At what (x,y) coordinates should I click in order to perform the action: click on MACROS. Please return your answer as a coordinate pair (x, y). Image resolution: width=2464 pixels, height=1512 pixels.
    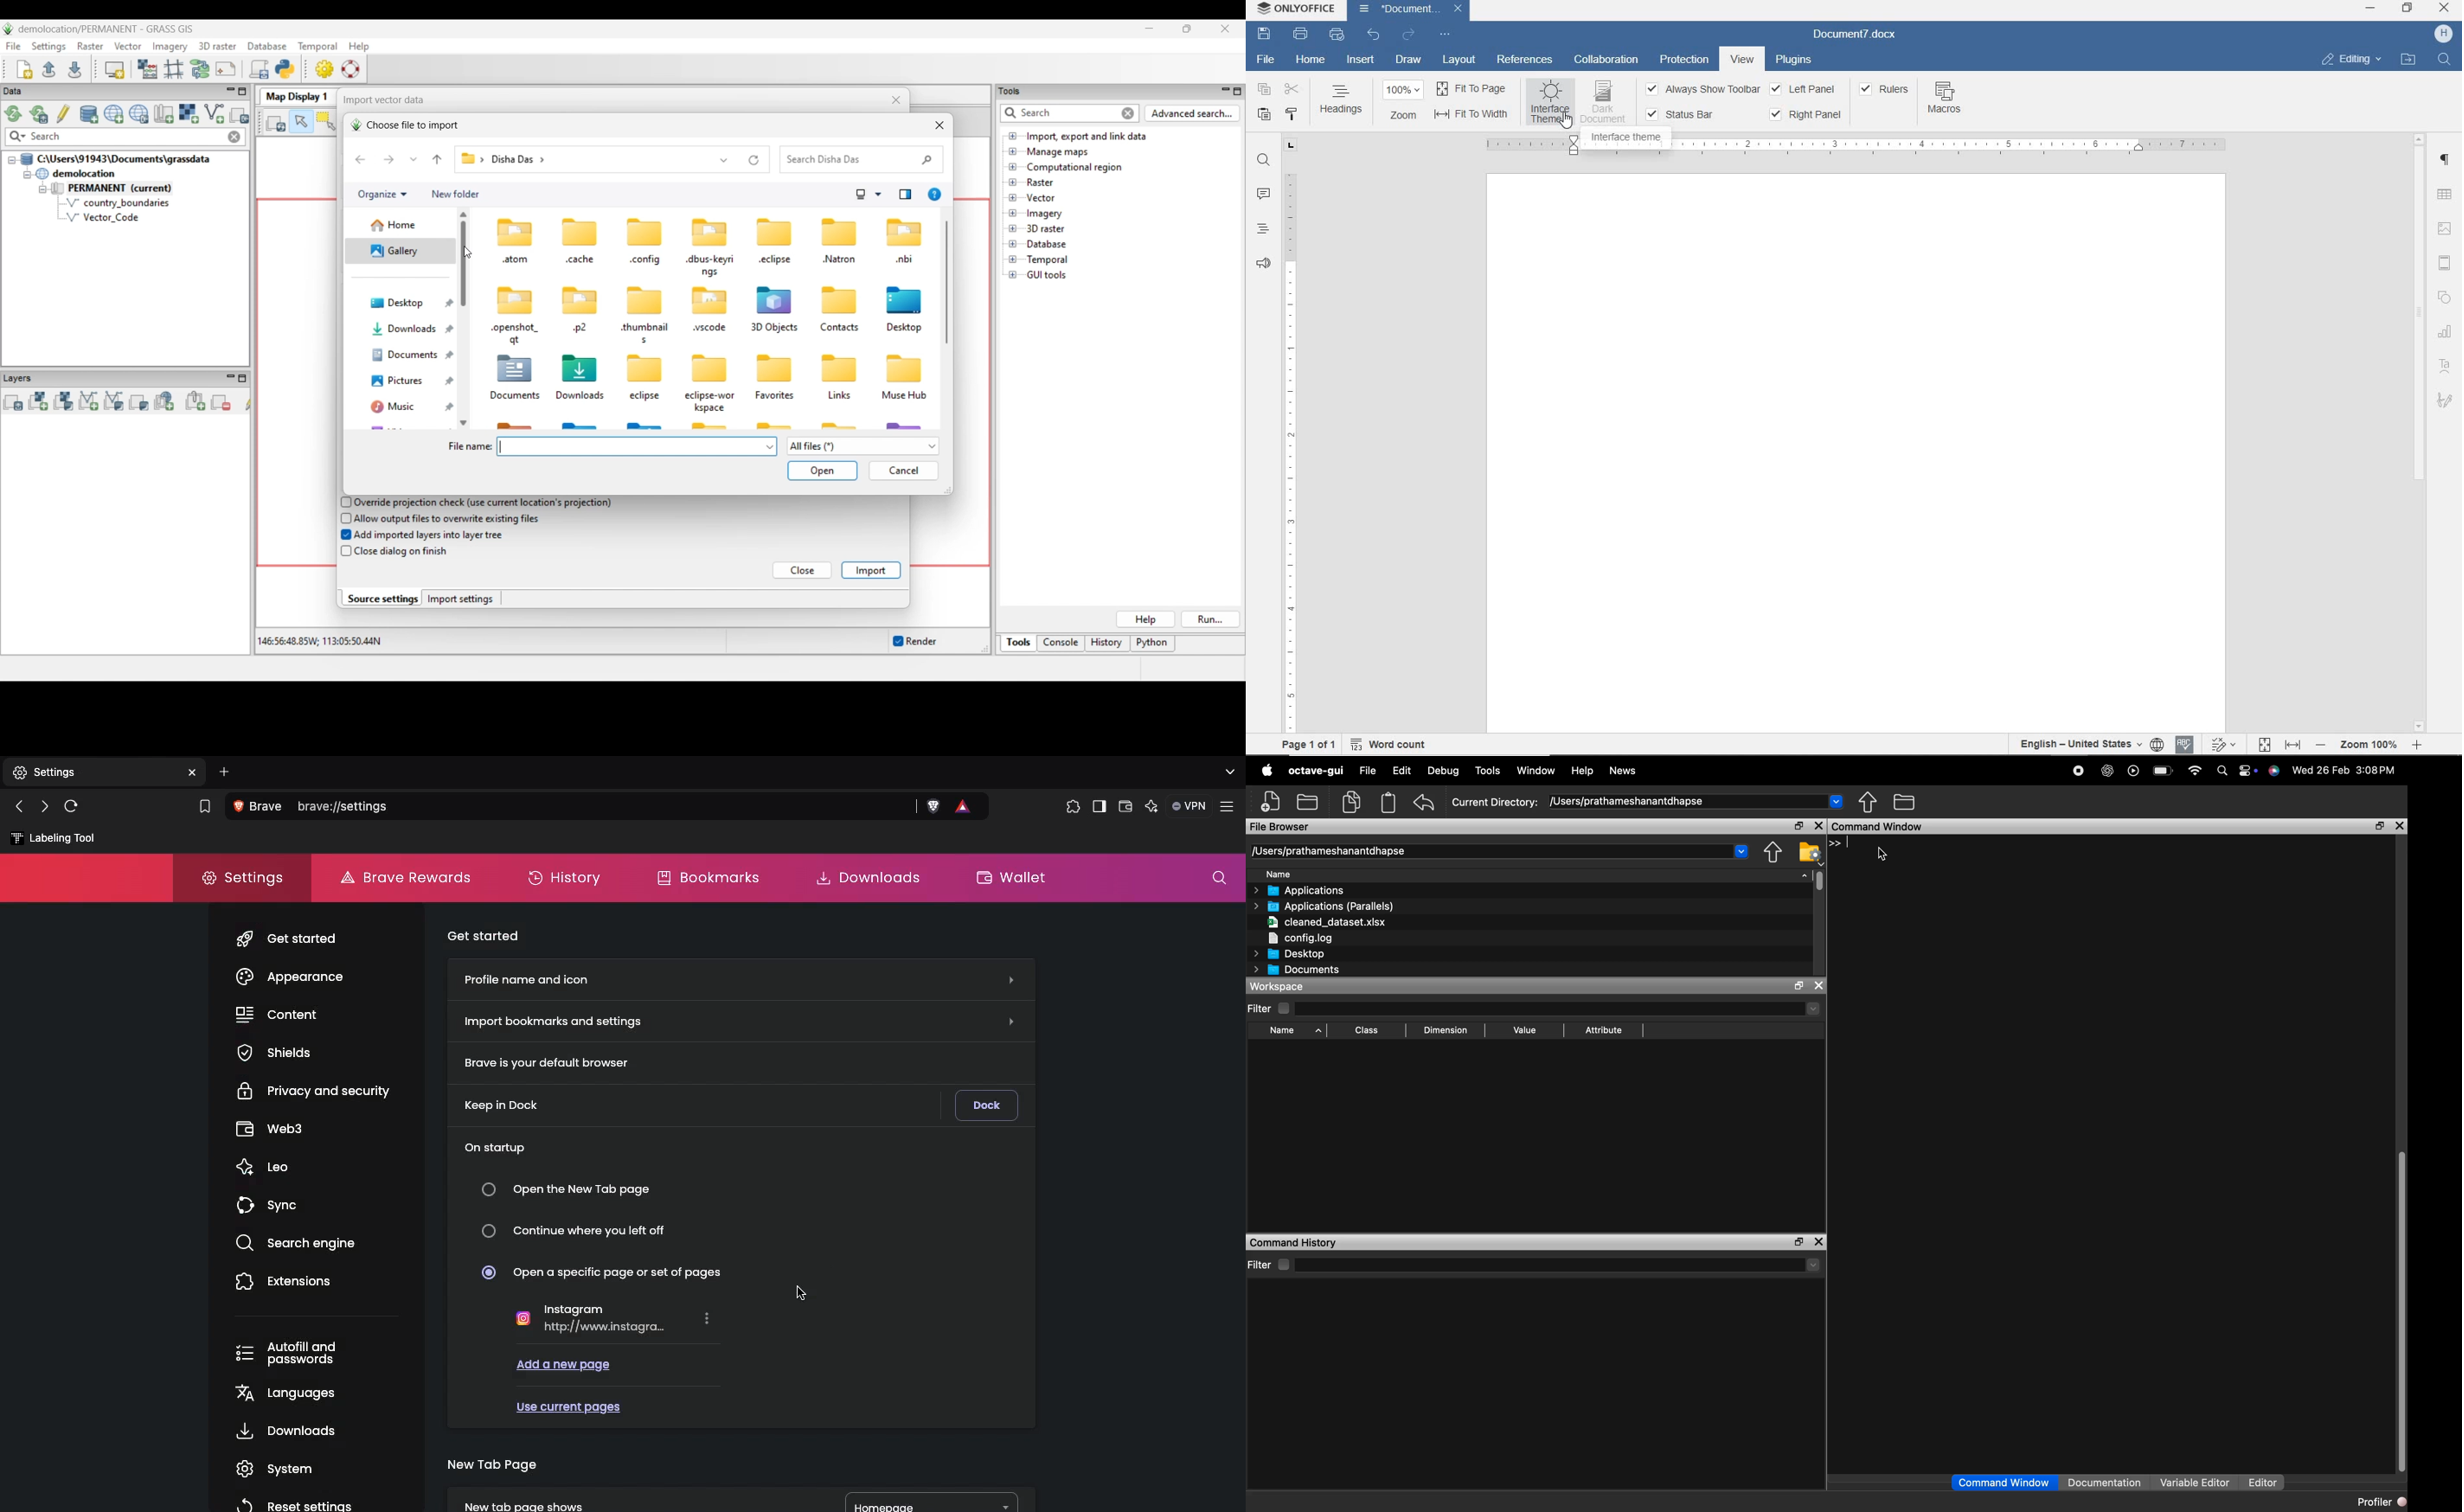
    Looking at the image, I should click on (1945, 100).